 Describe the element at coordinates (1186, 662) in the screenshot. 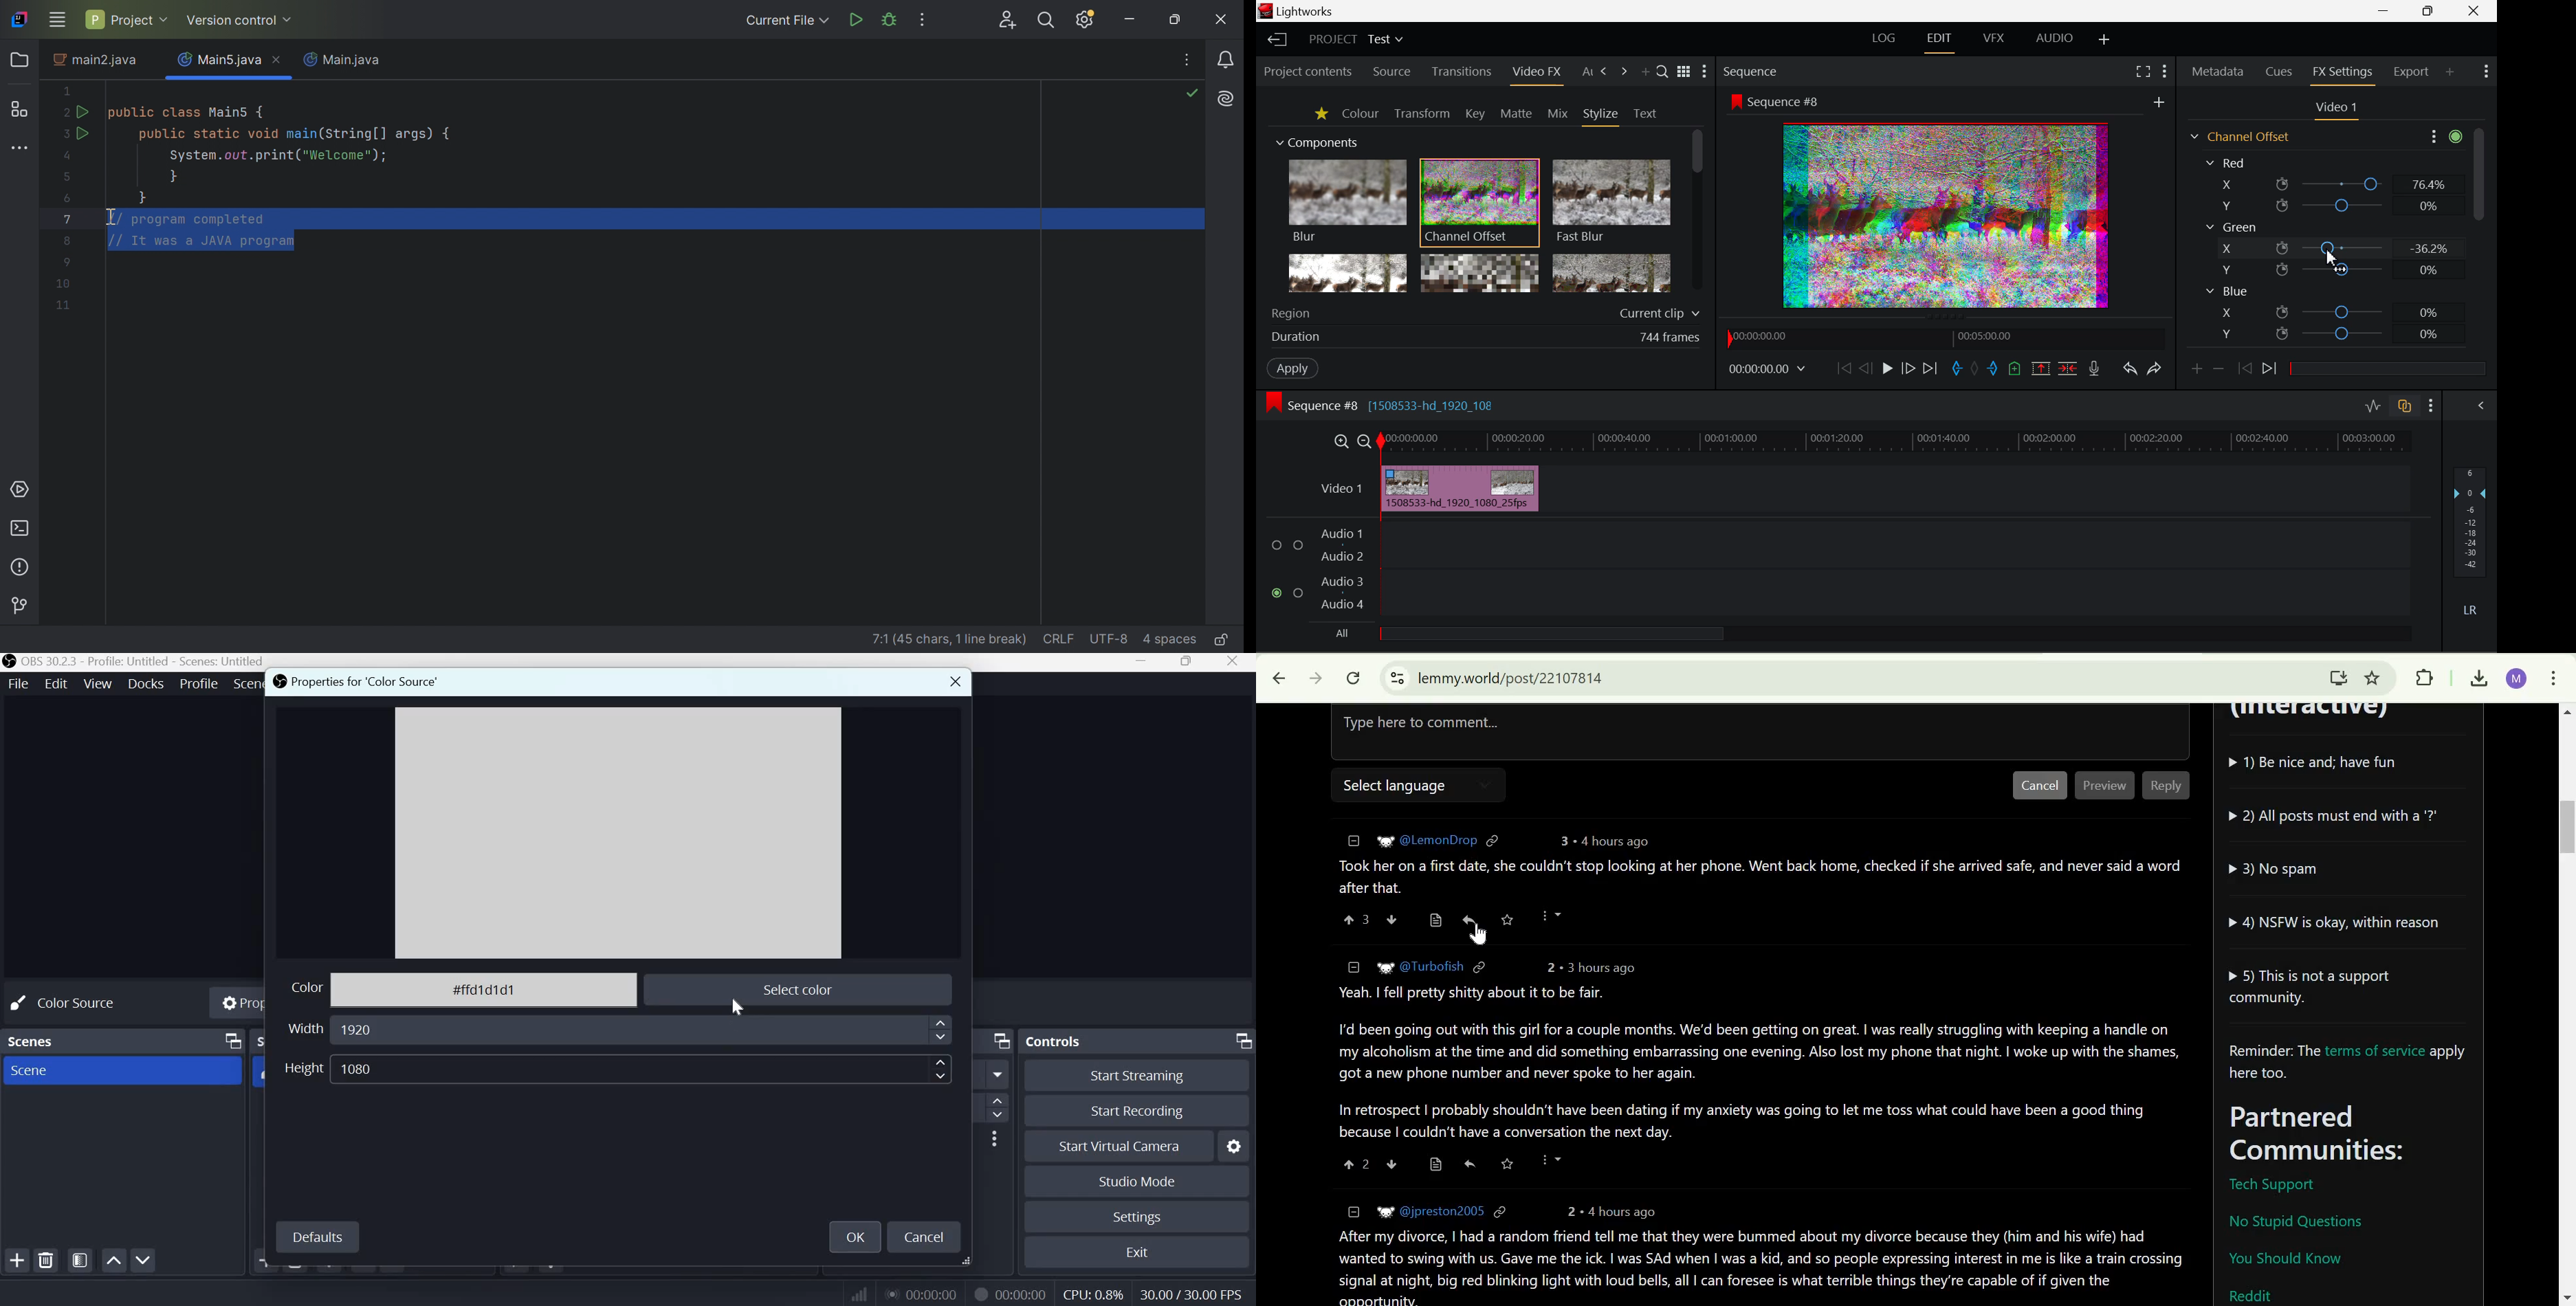

I see `Maximize` at that location.